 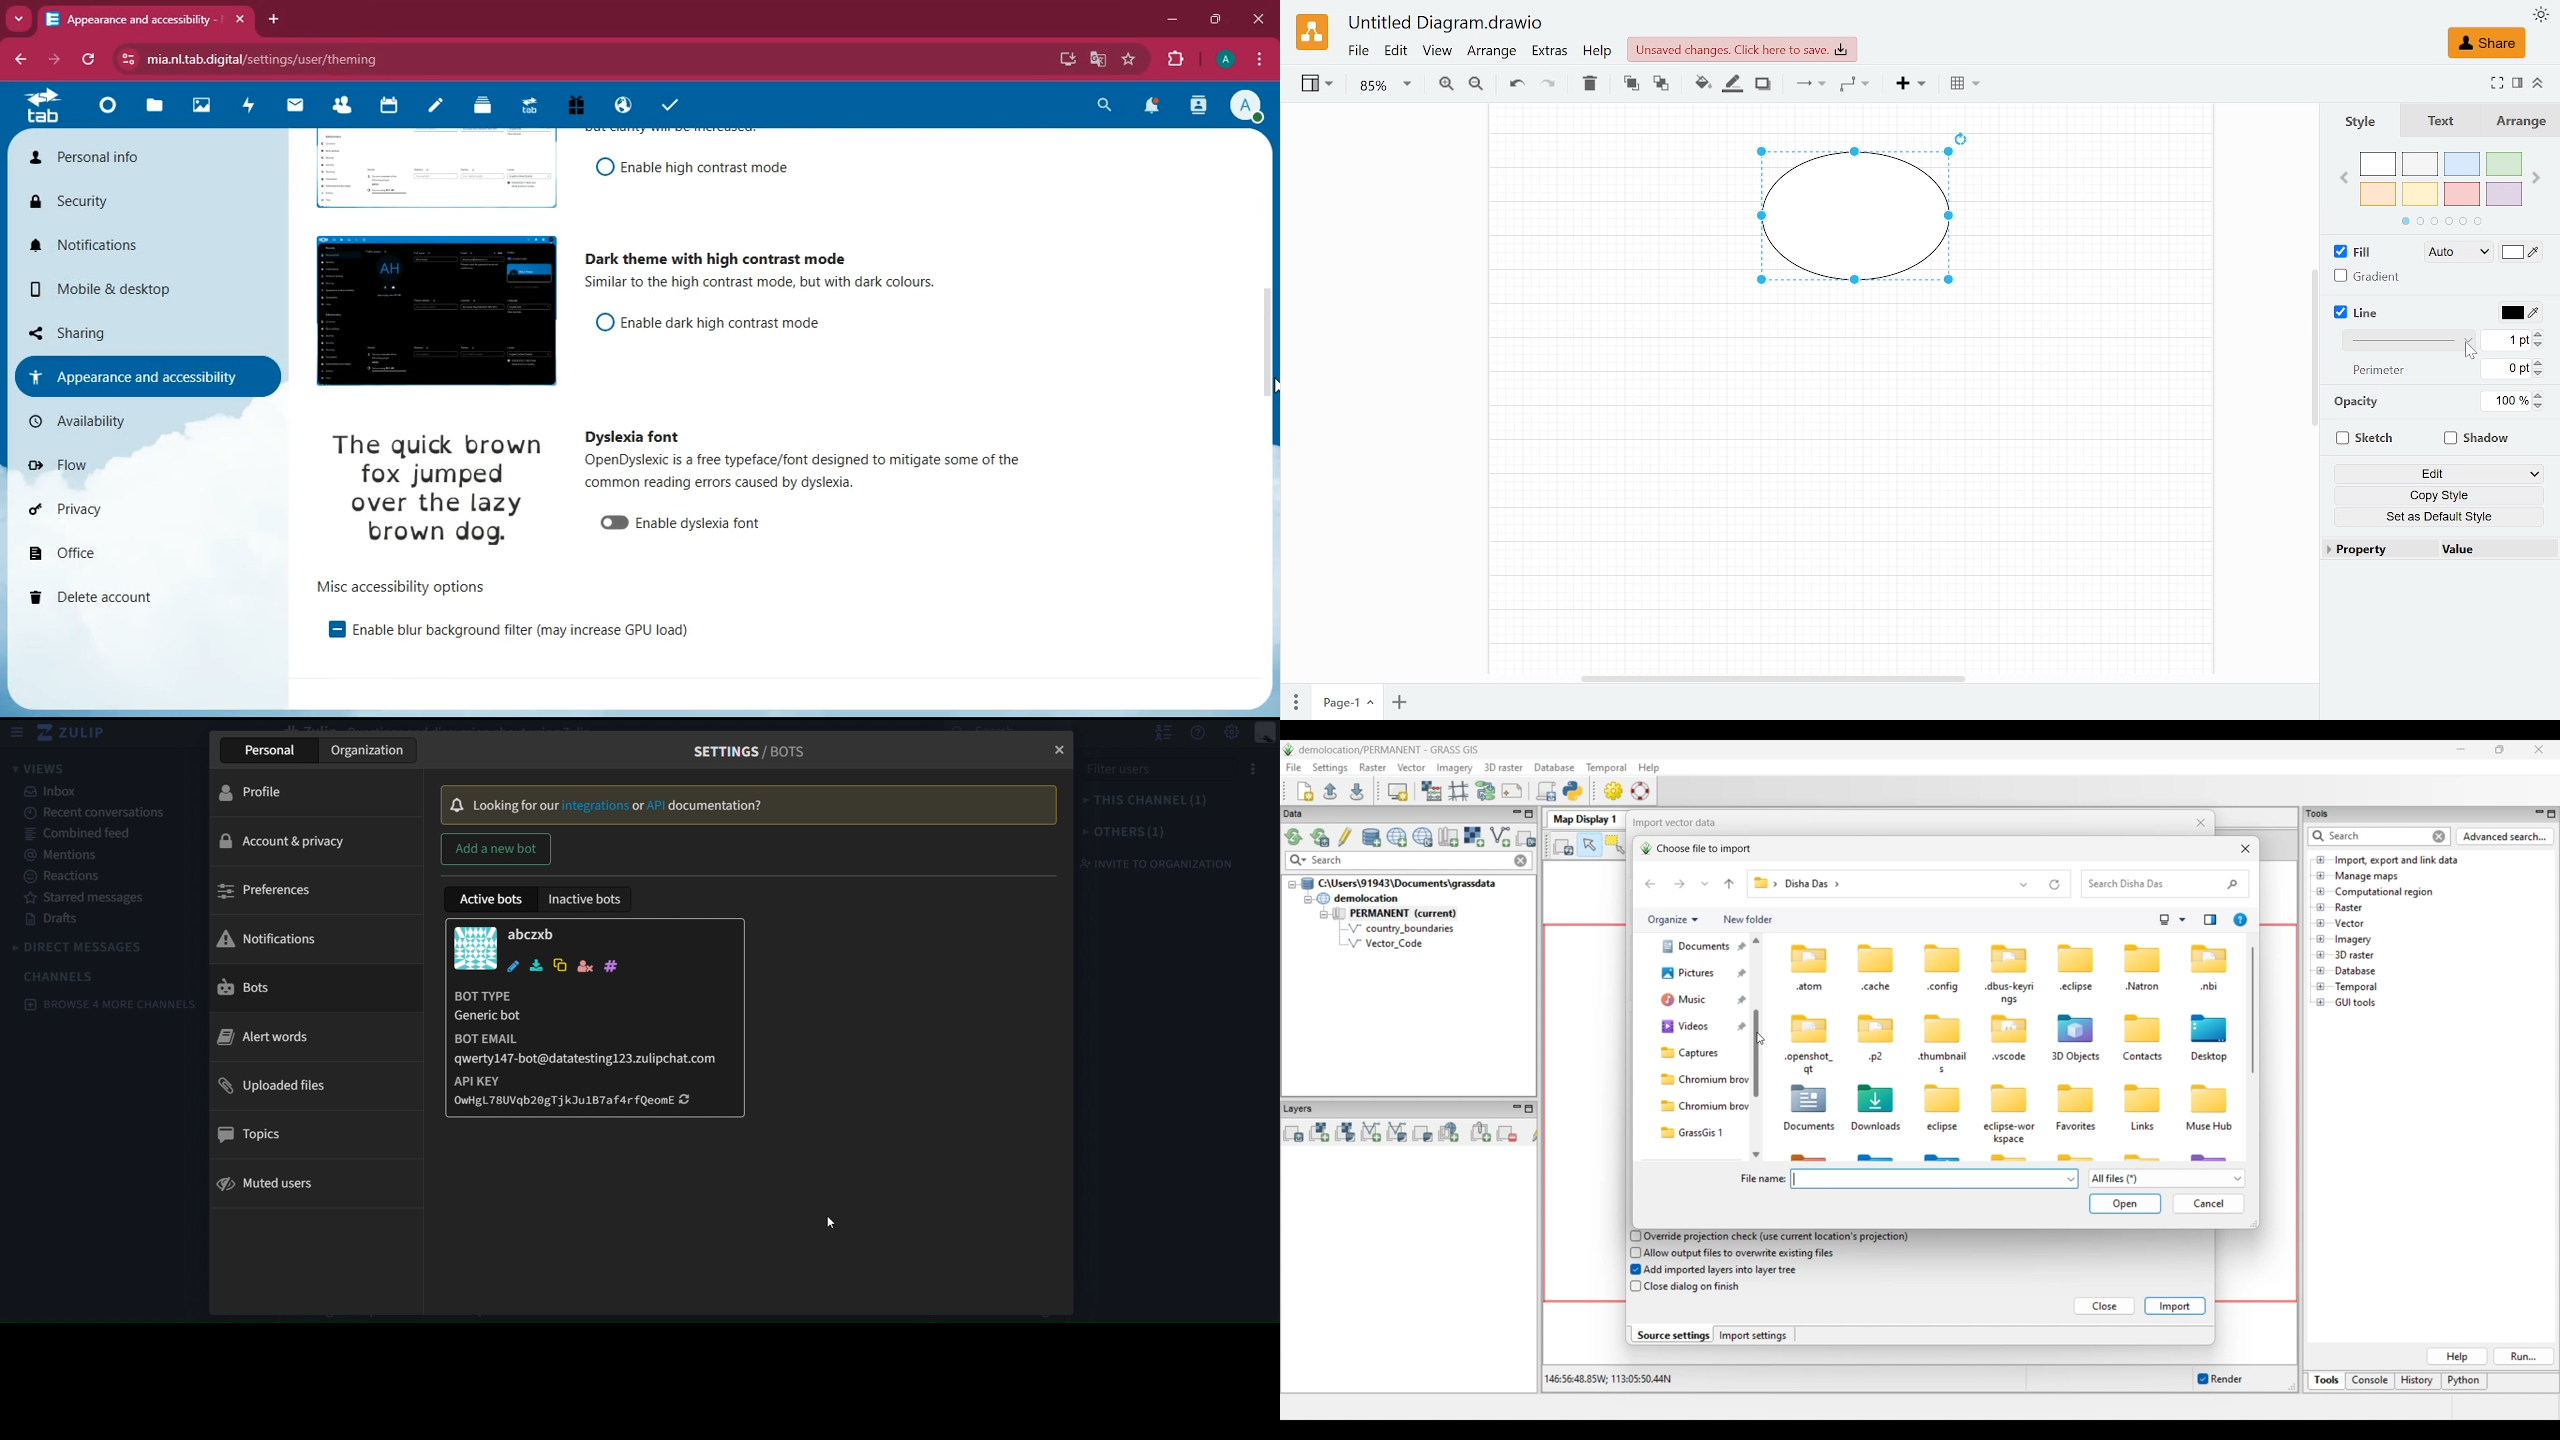 What do you see at coordinates (2344, 175) in the screenshot?
I see `Previous` at bounding box center [2344, 175].